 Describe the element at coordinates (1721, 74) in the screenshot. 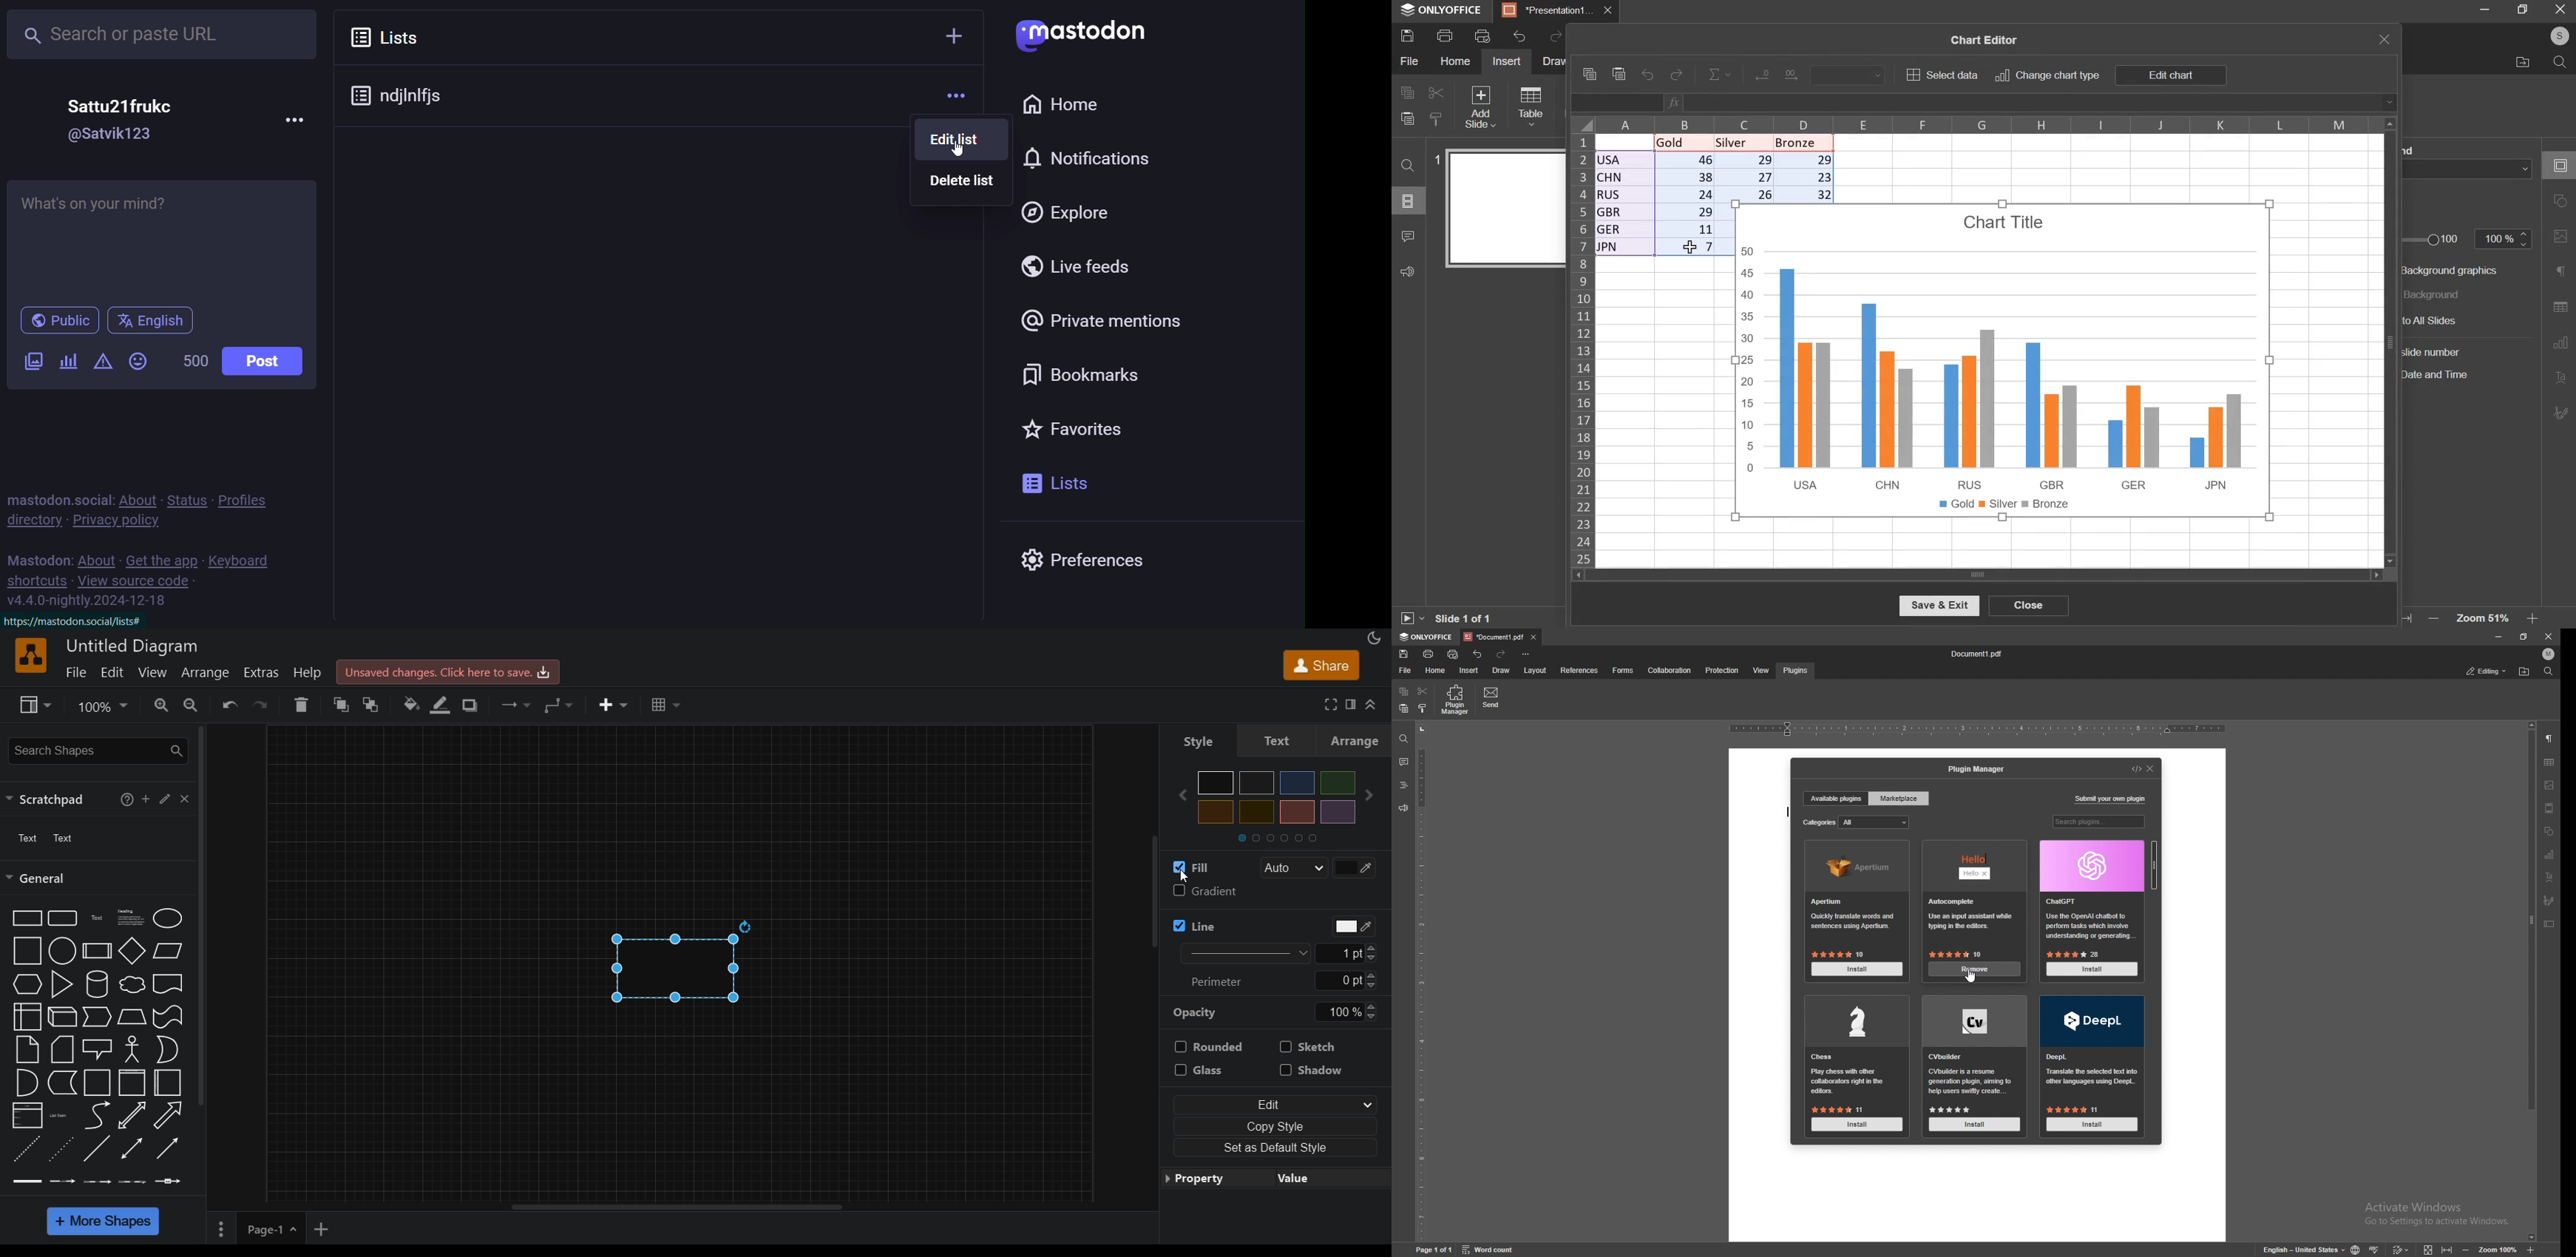

I see `equation` at that location.